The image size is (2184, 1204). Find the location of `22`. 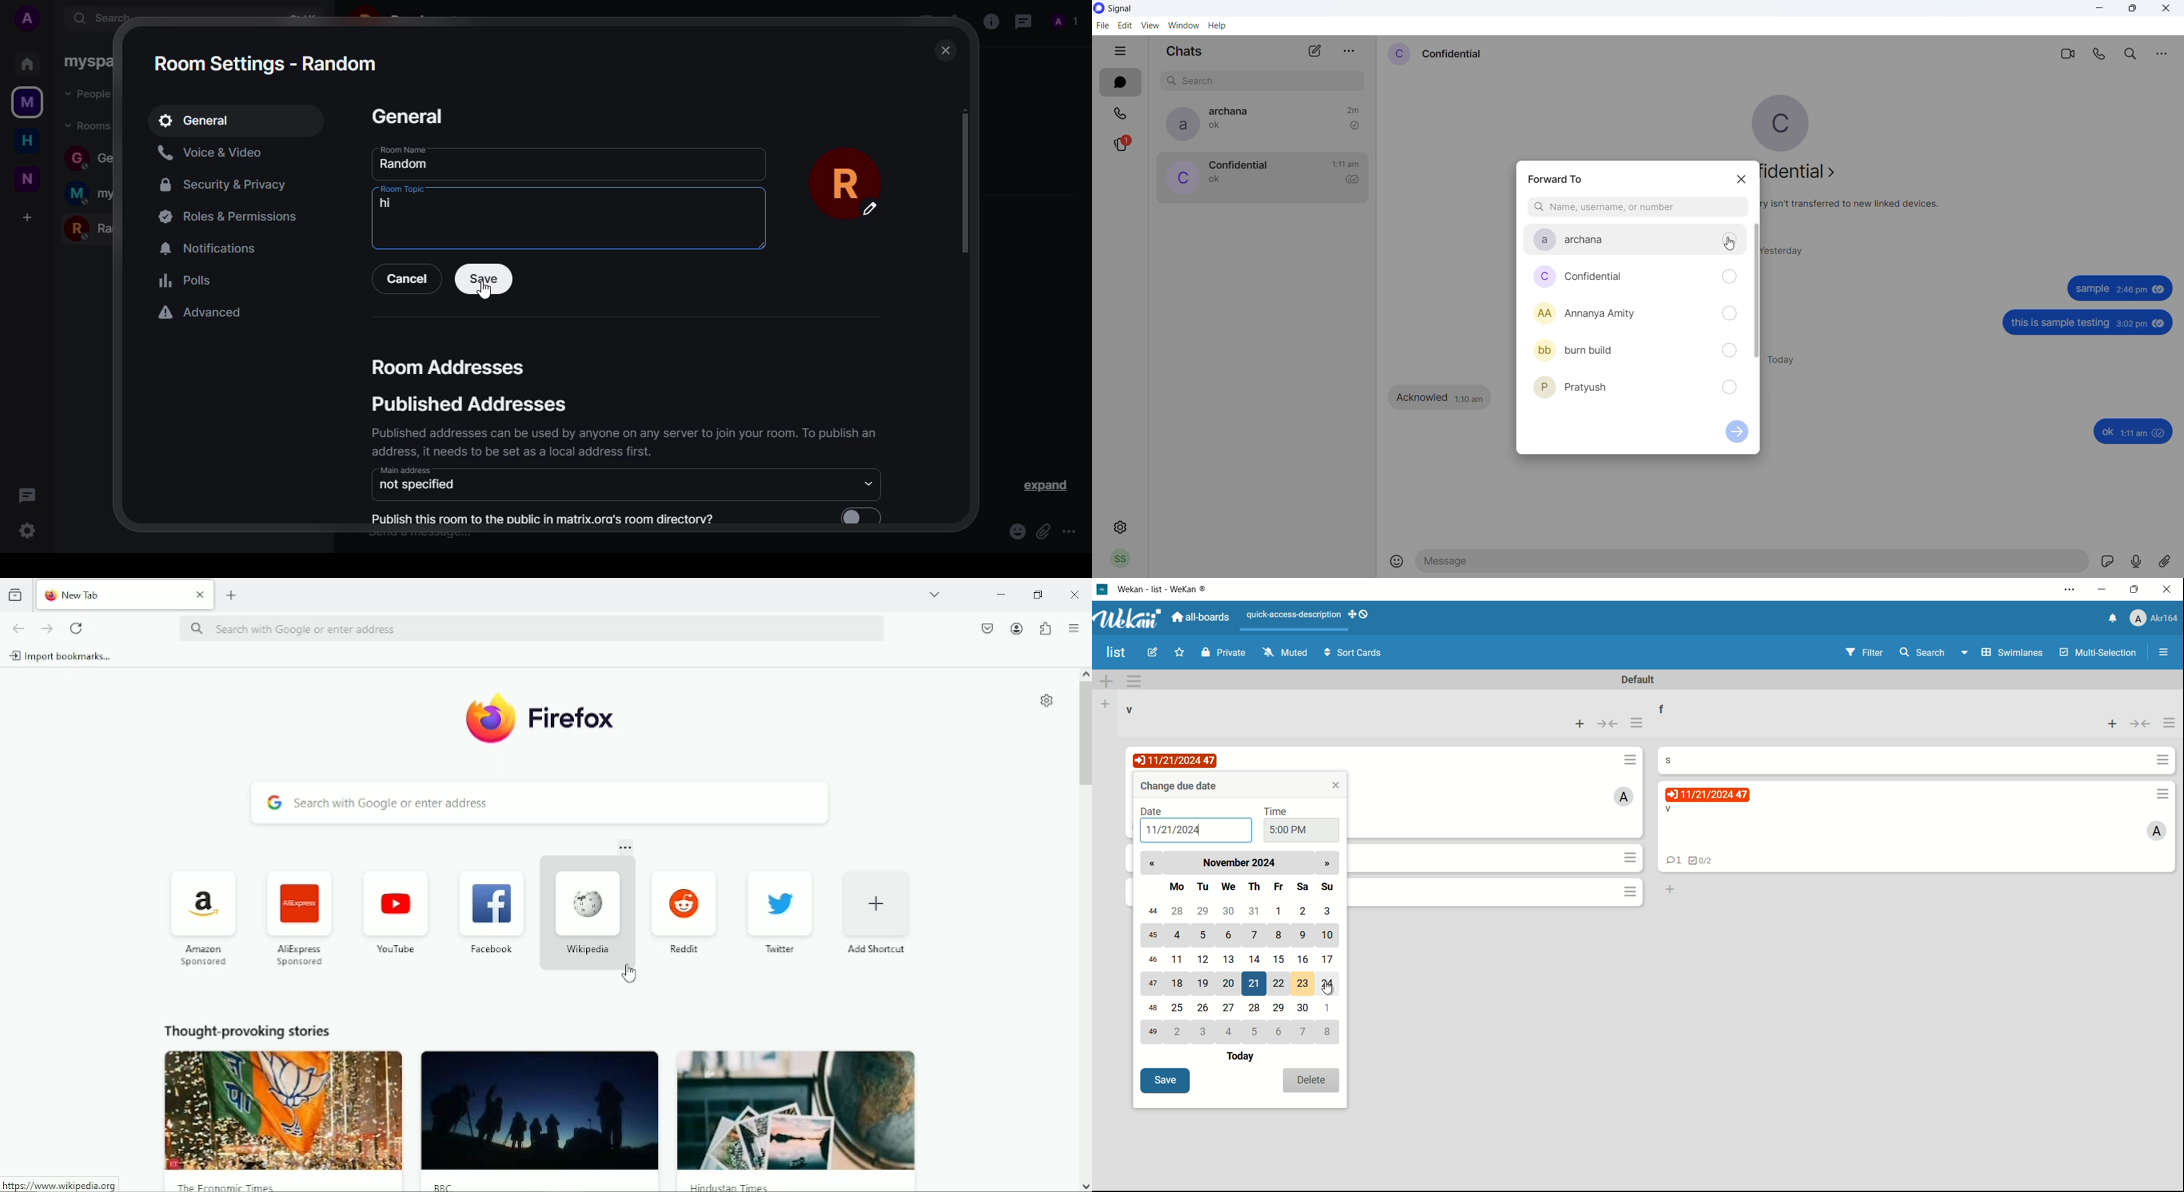

22 is located at coordinates (1278, 983).